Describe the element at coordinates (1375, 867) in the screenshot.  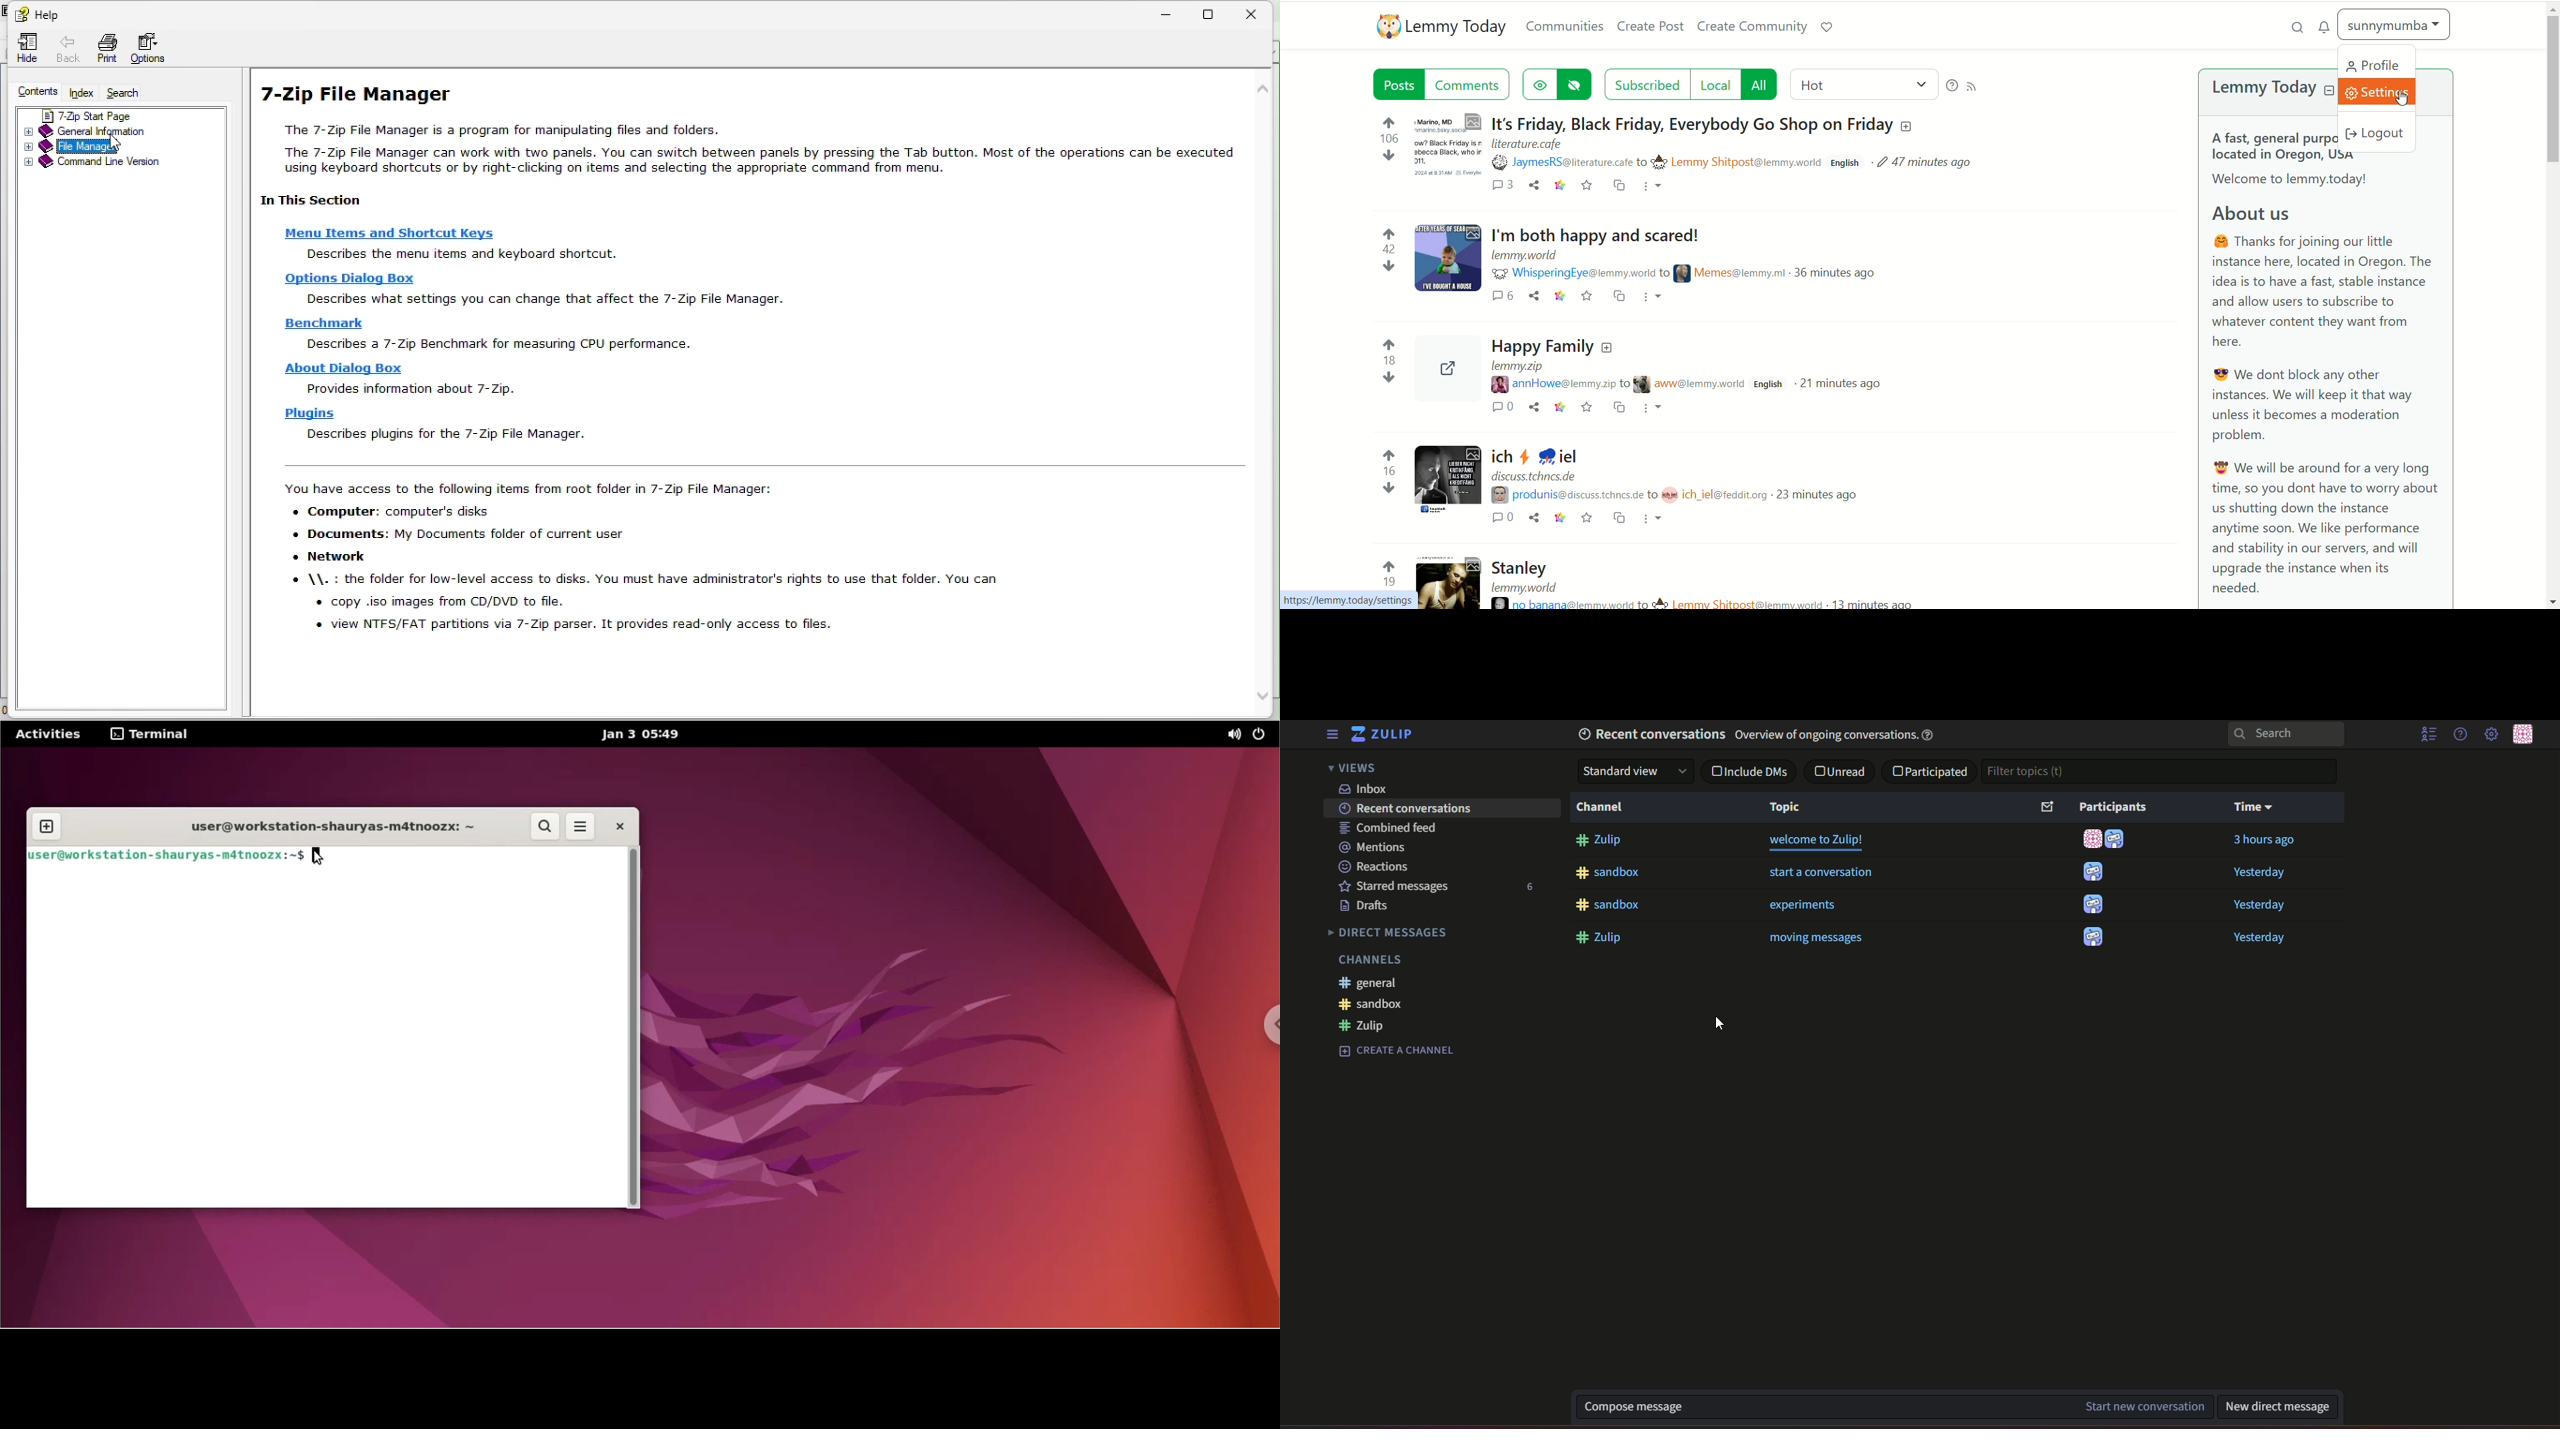
I see `reactions` at that location.